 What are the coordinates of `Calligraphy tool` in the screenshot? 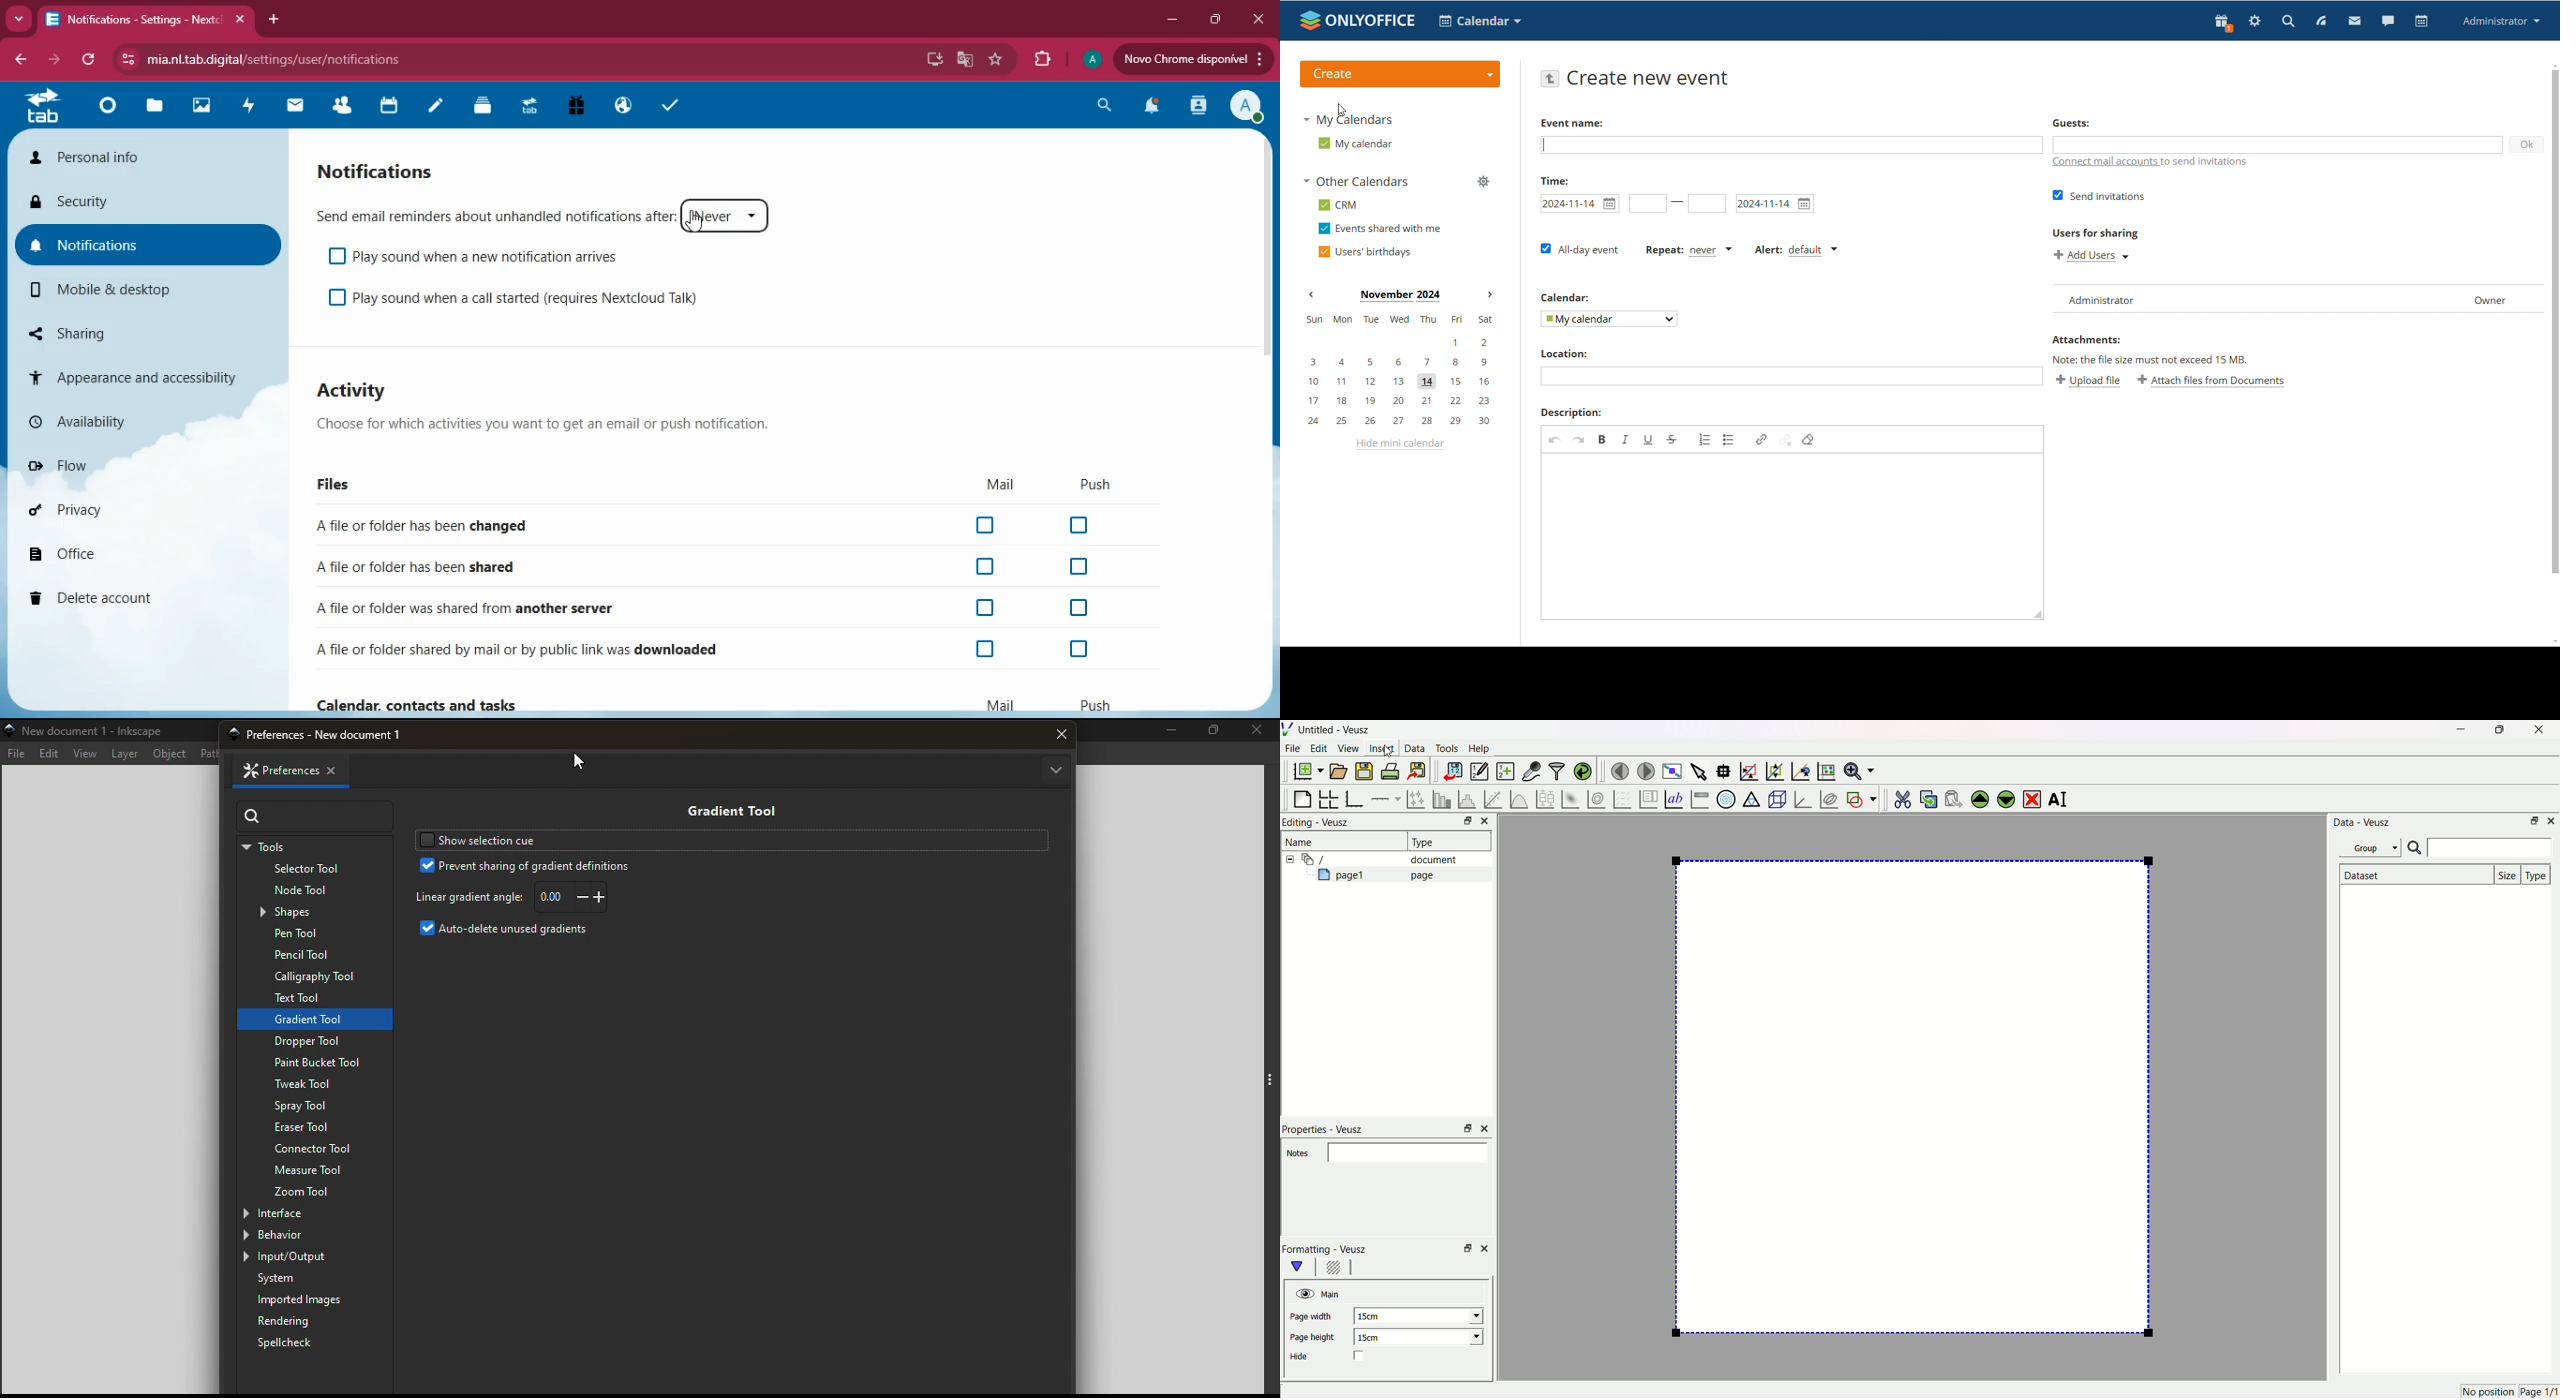 It's located at (313, 977).